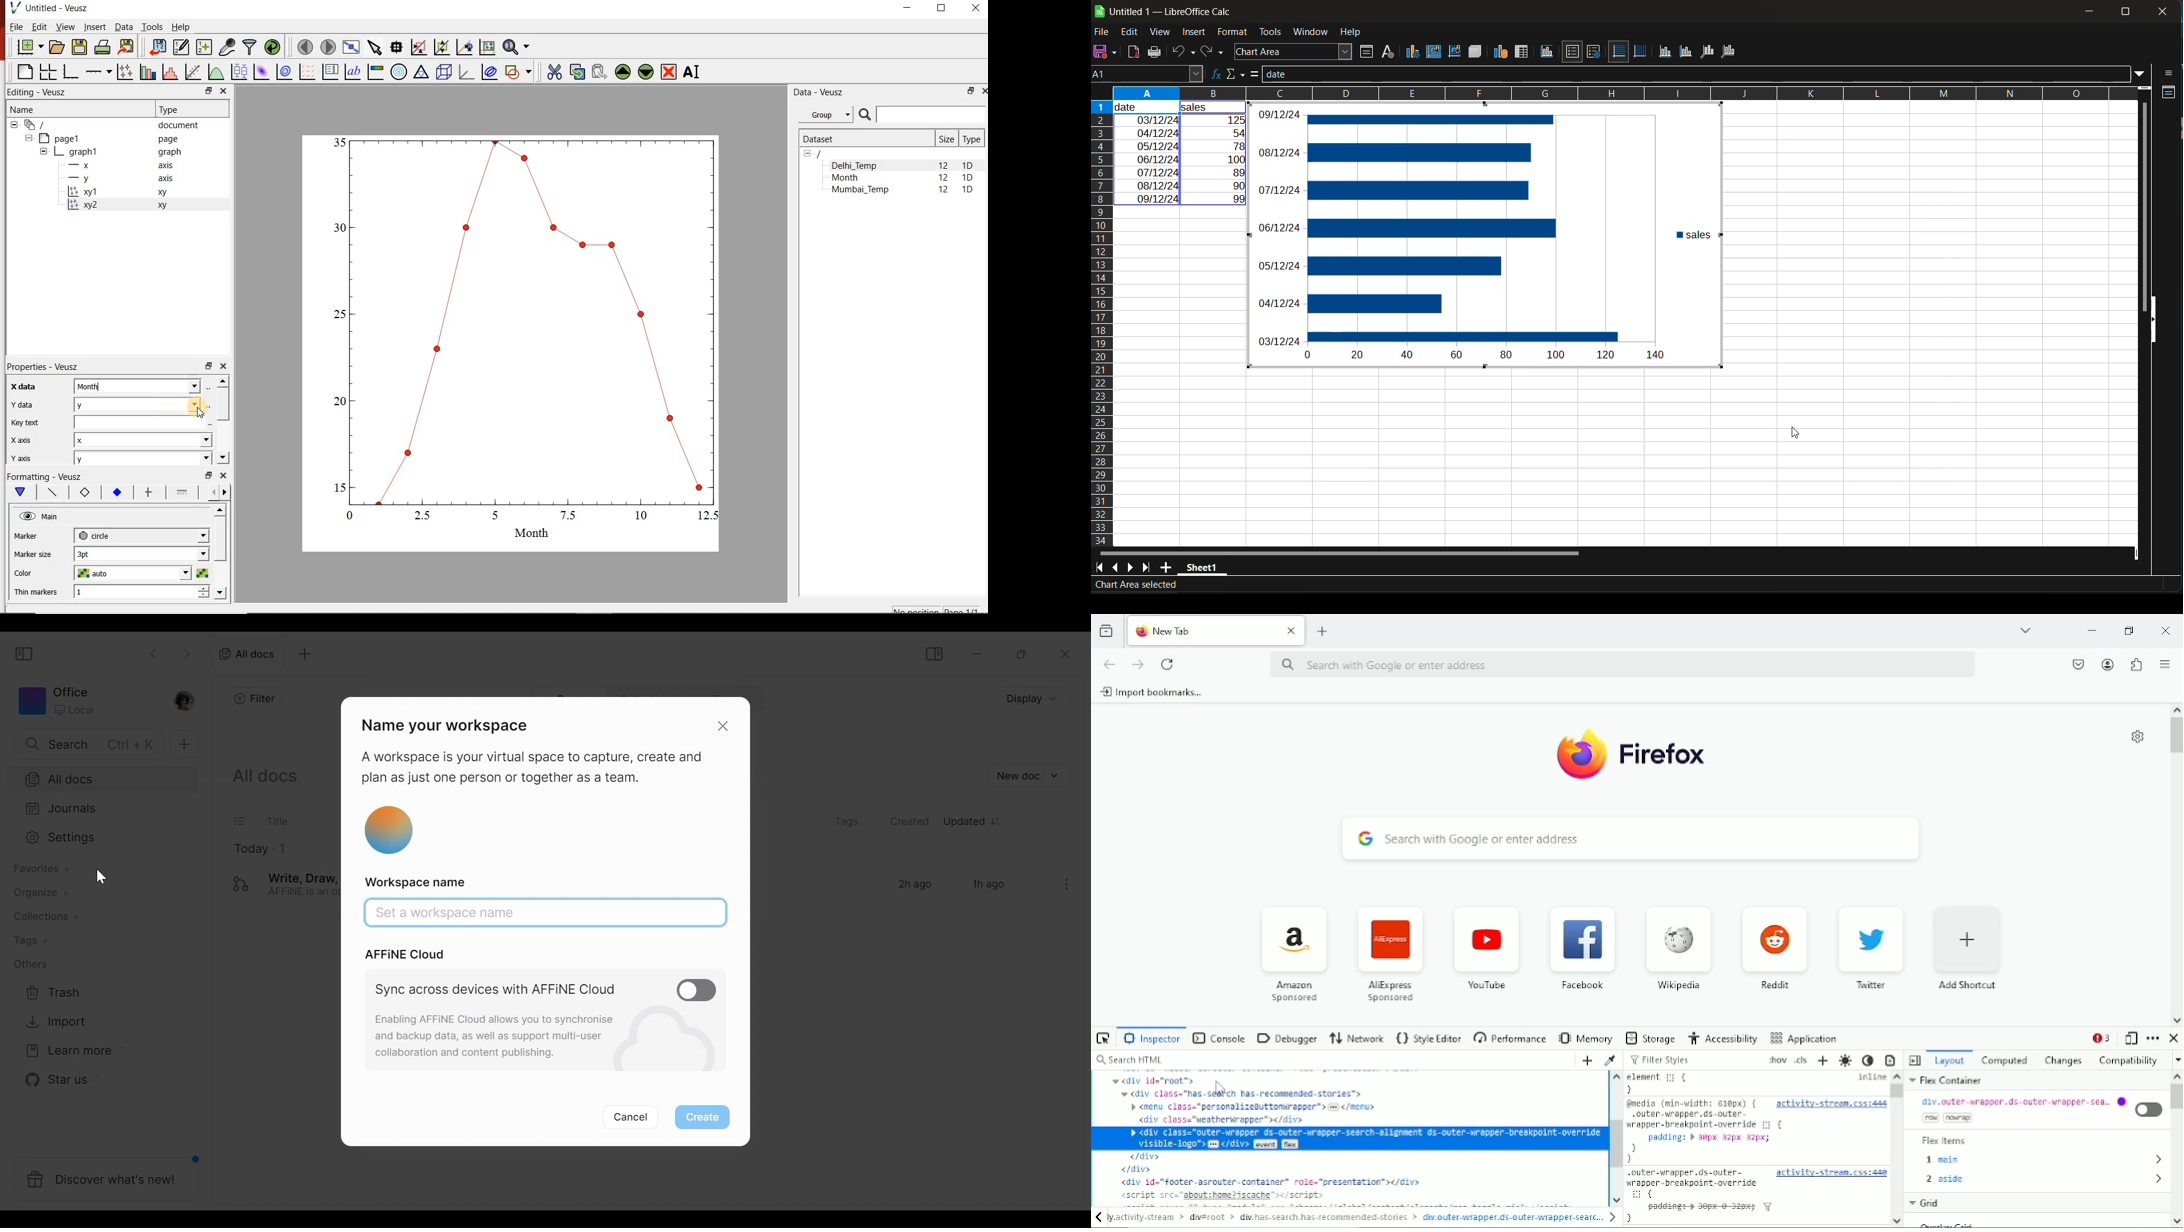  What do you see at coordinates (1805, 1037) in the screenshot?
I see `Application` at bounding box center [1805, 1037].